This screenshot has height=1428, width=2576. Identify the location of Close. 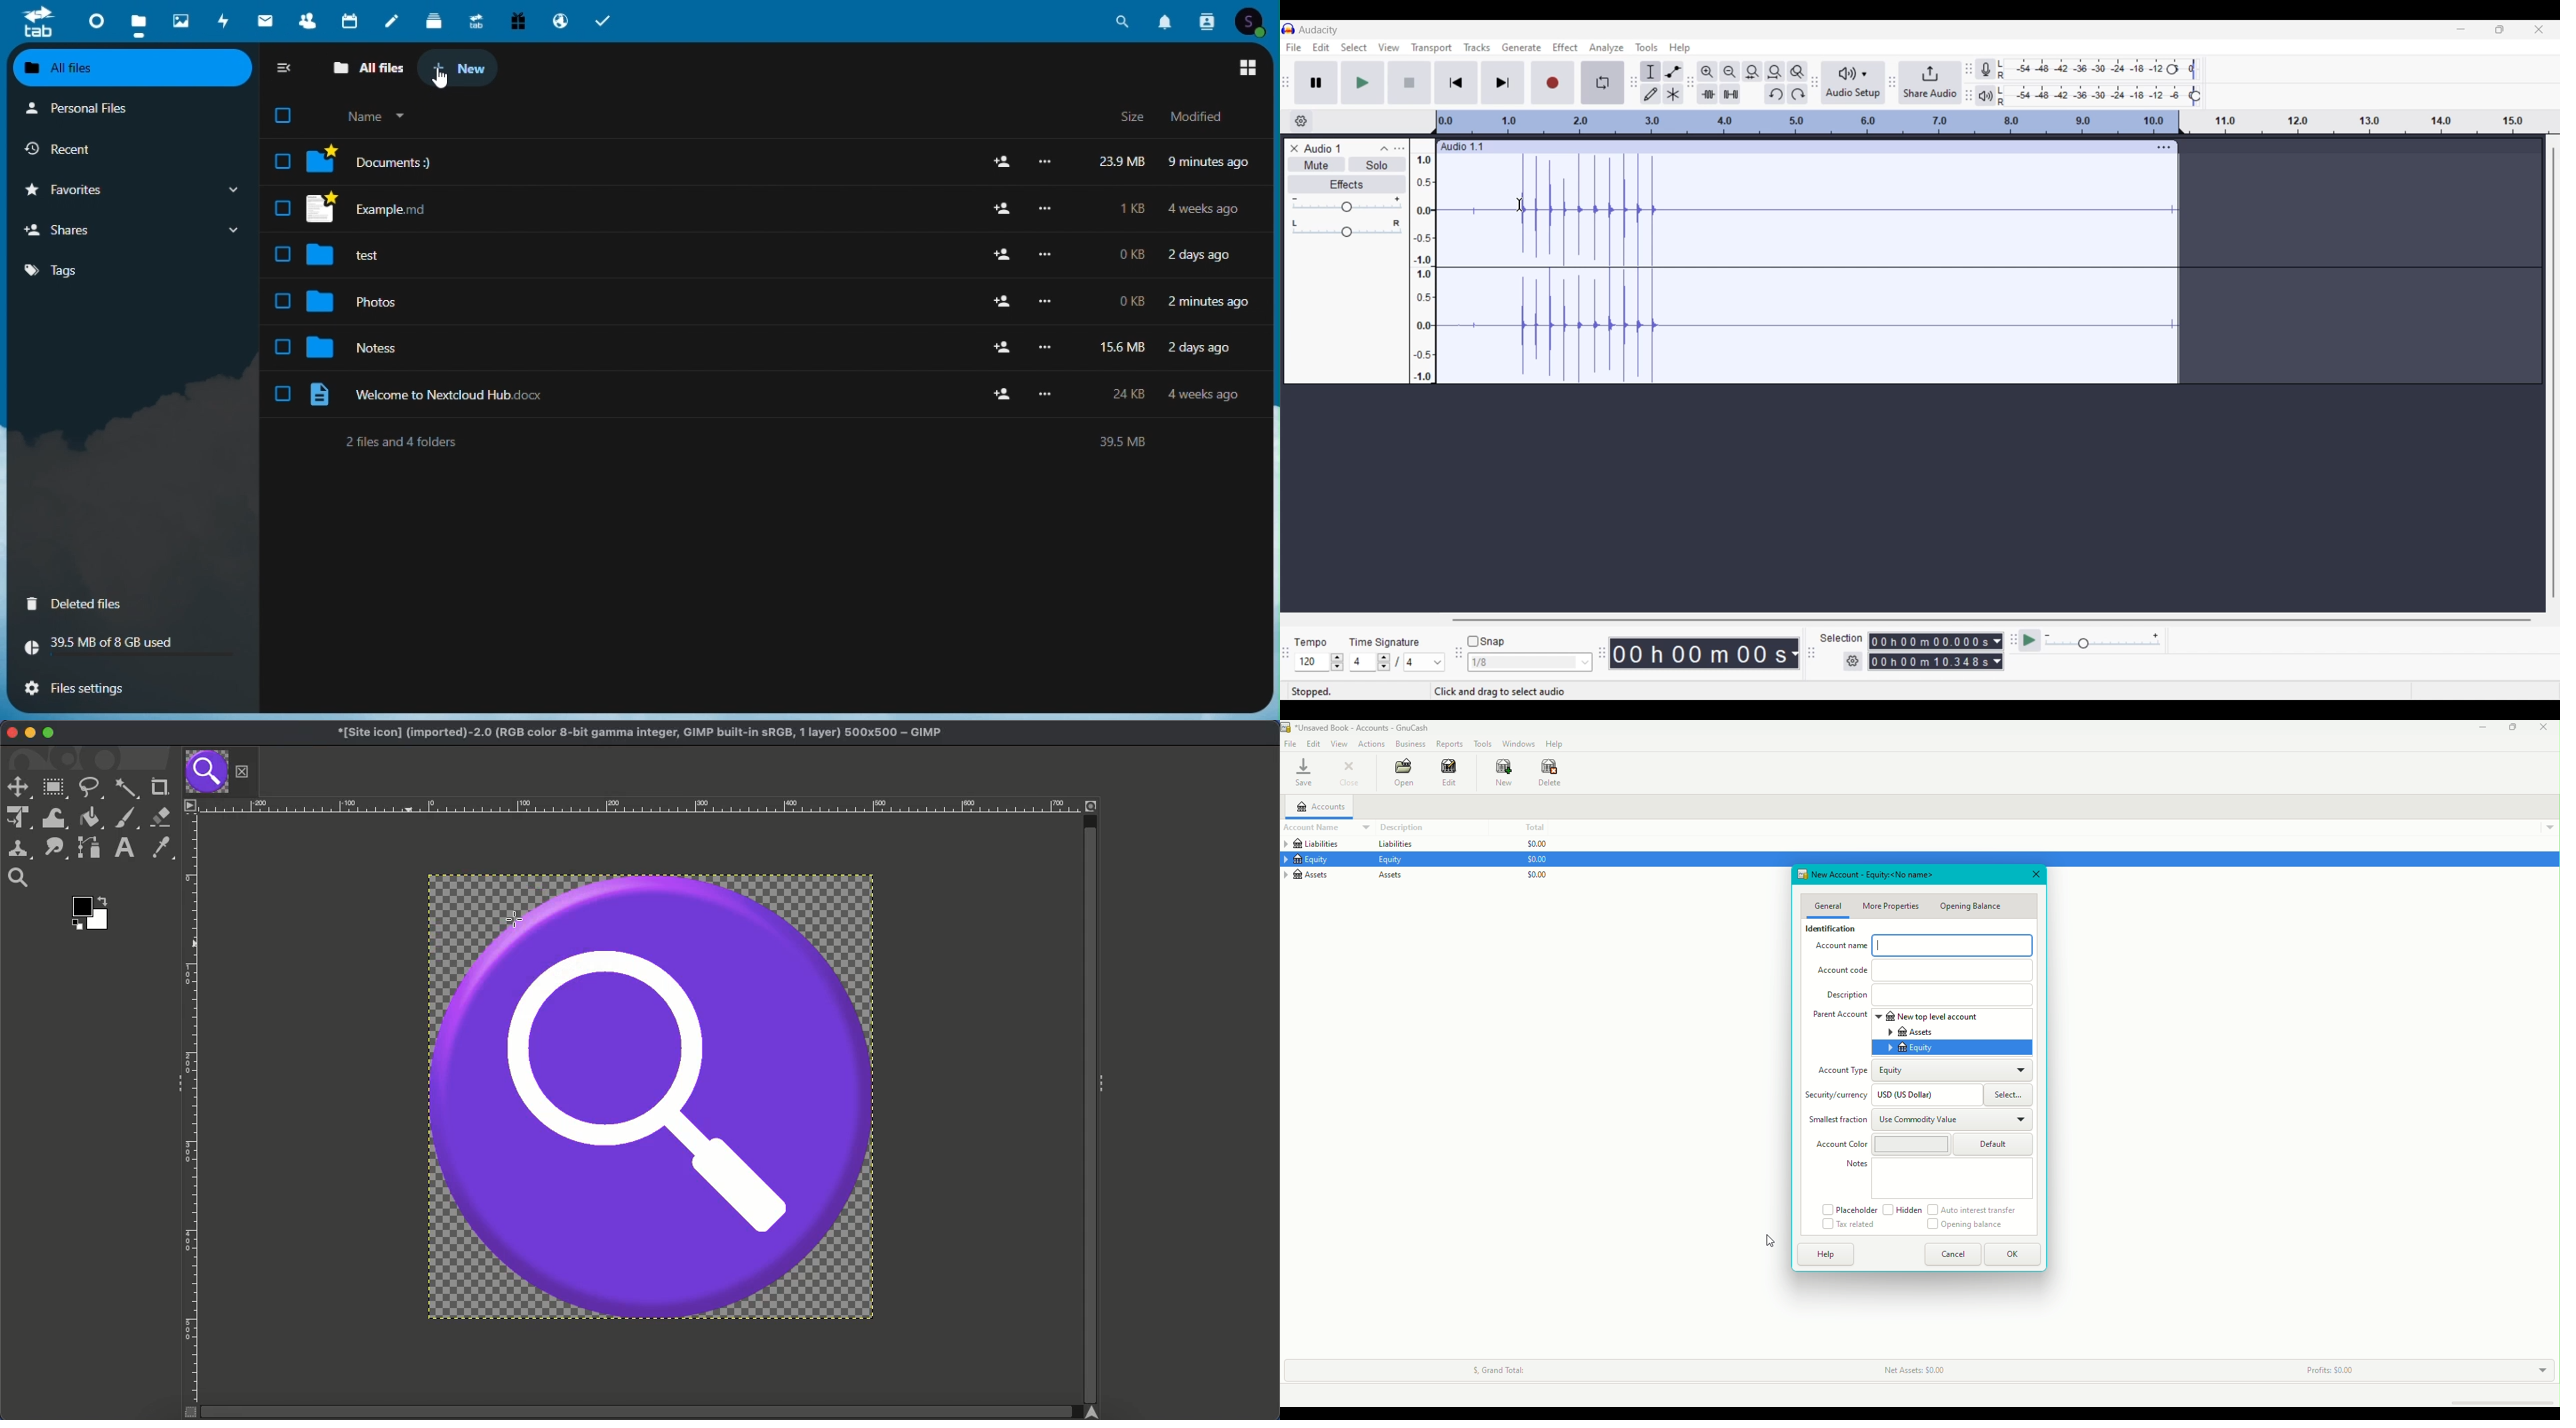
(1351, 774).